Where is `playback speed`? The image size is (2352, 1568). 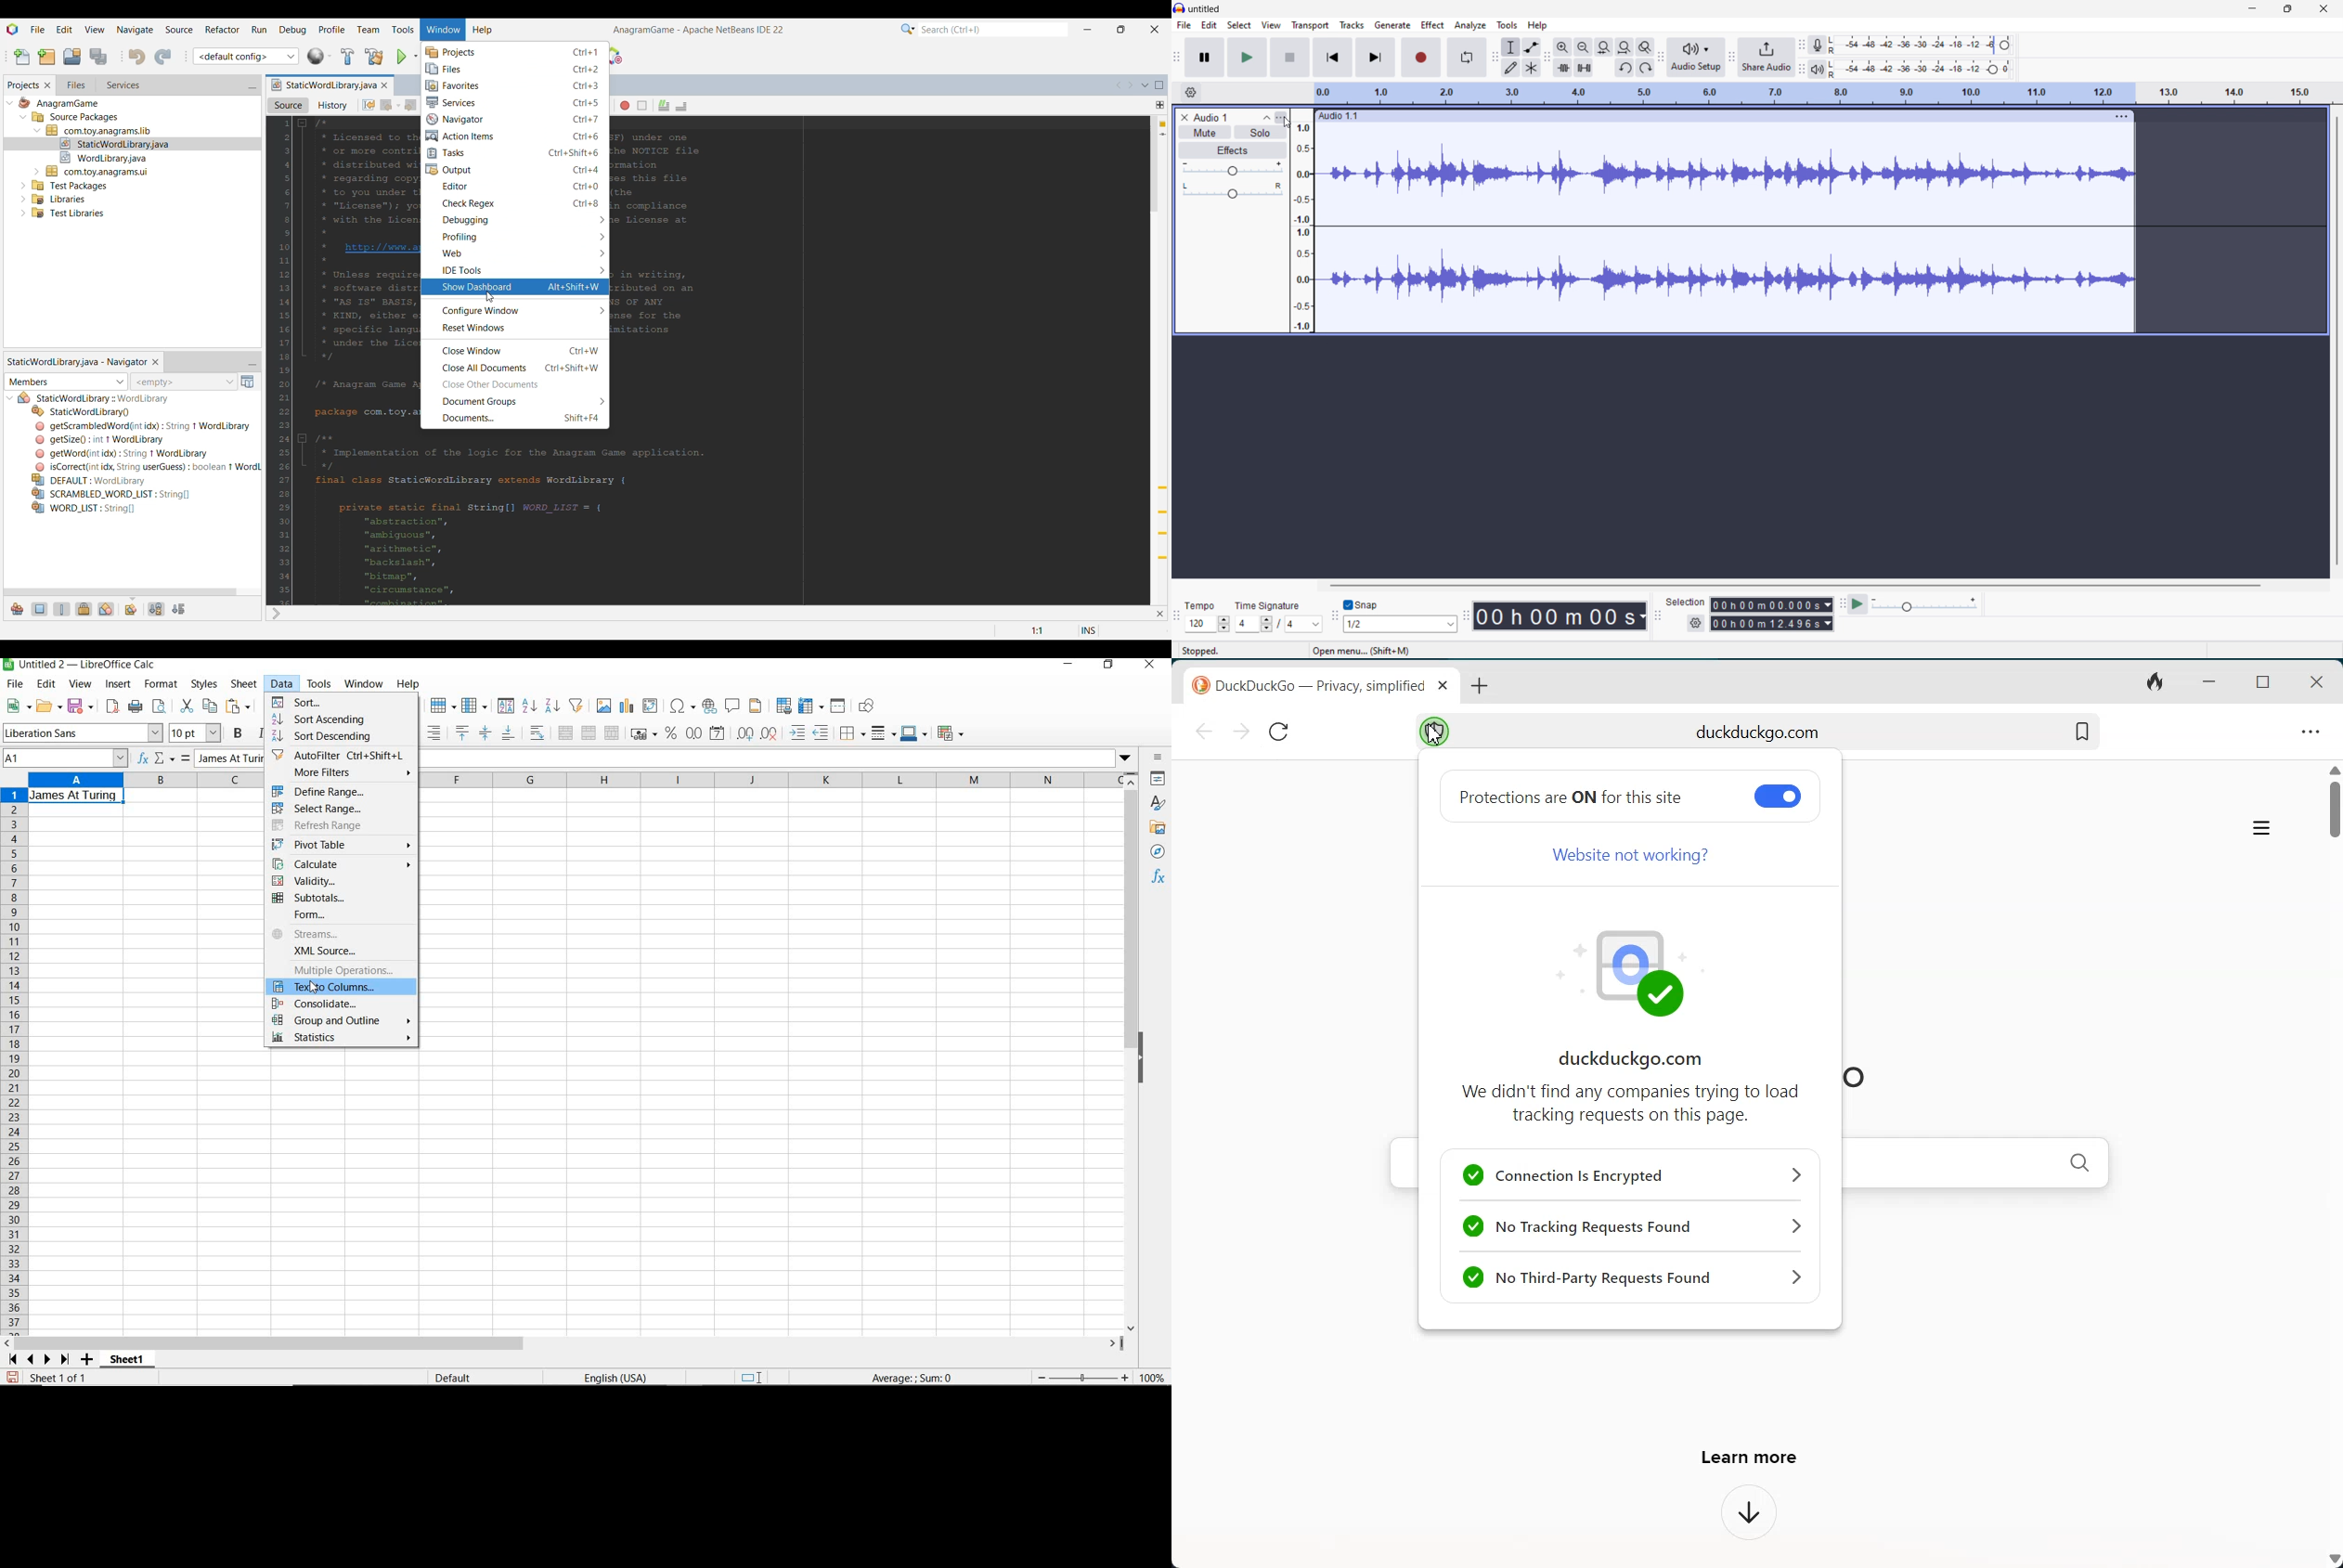 playback speed is located at coordinates (1924, 605).